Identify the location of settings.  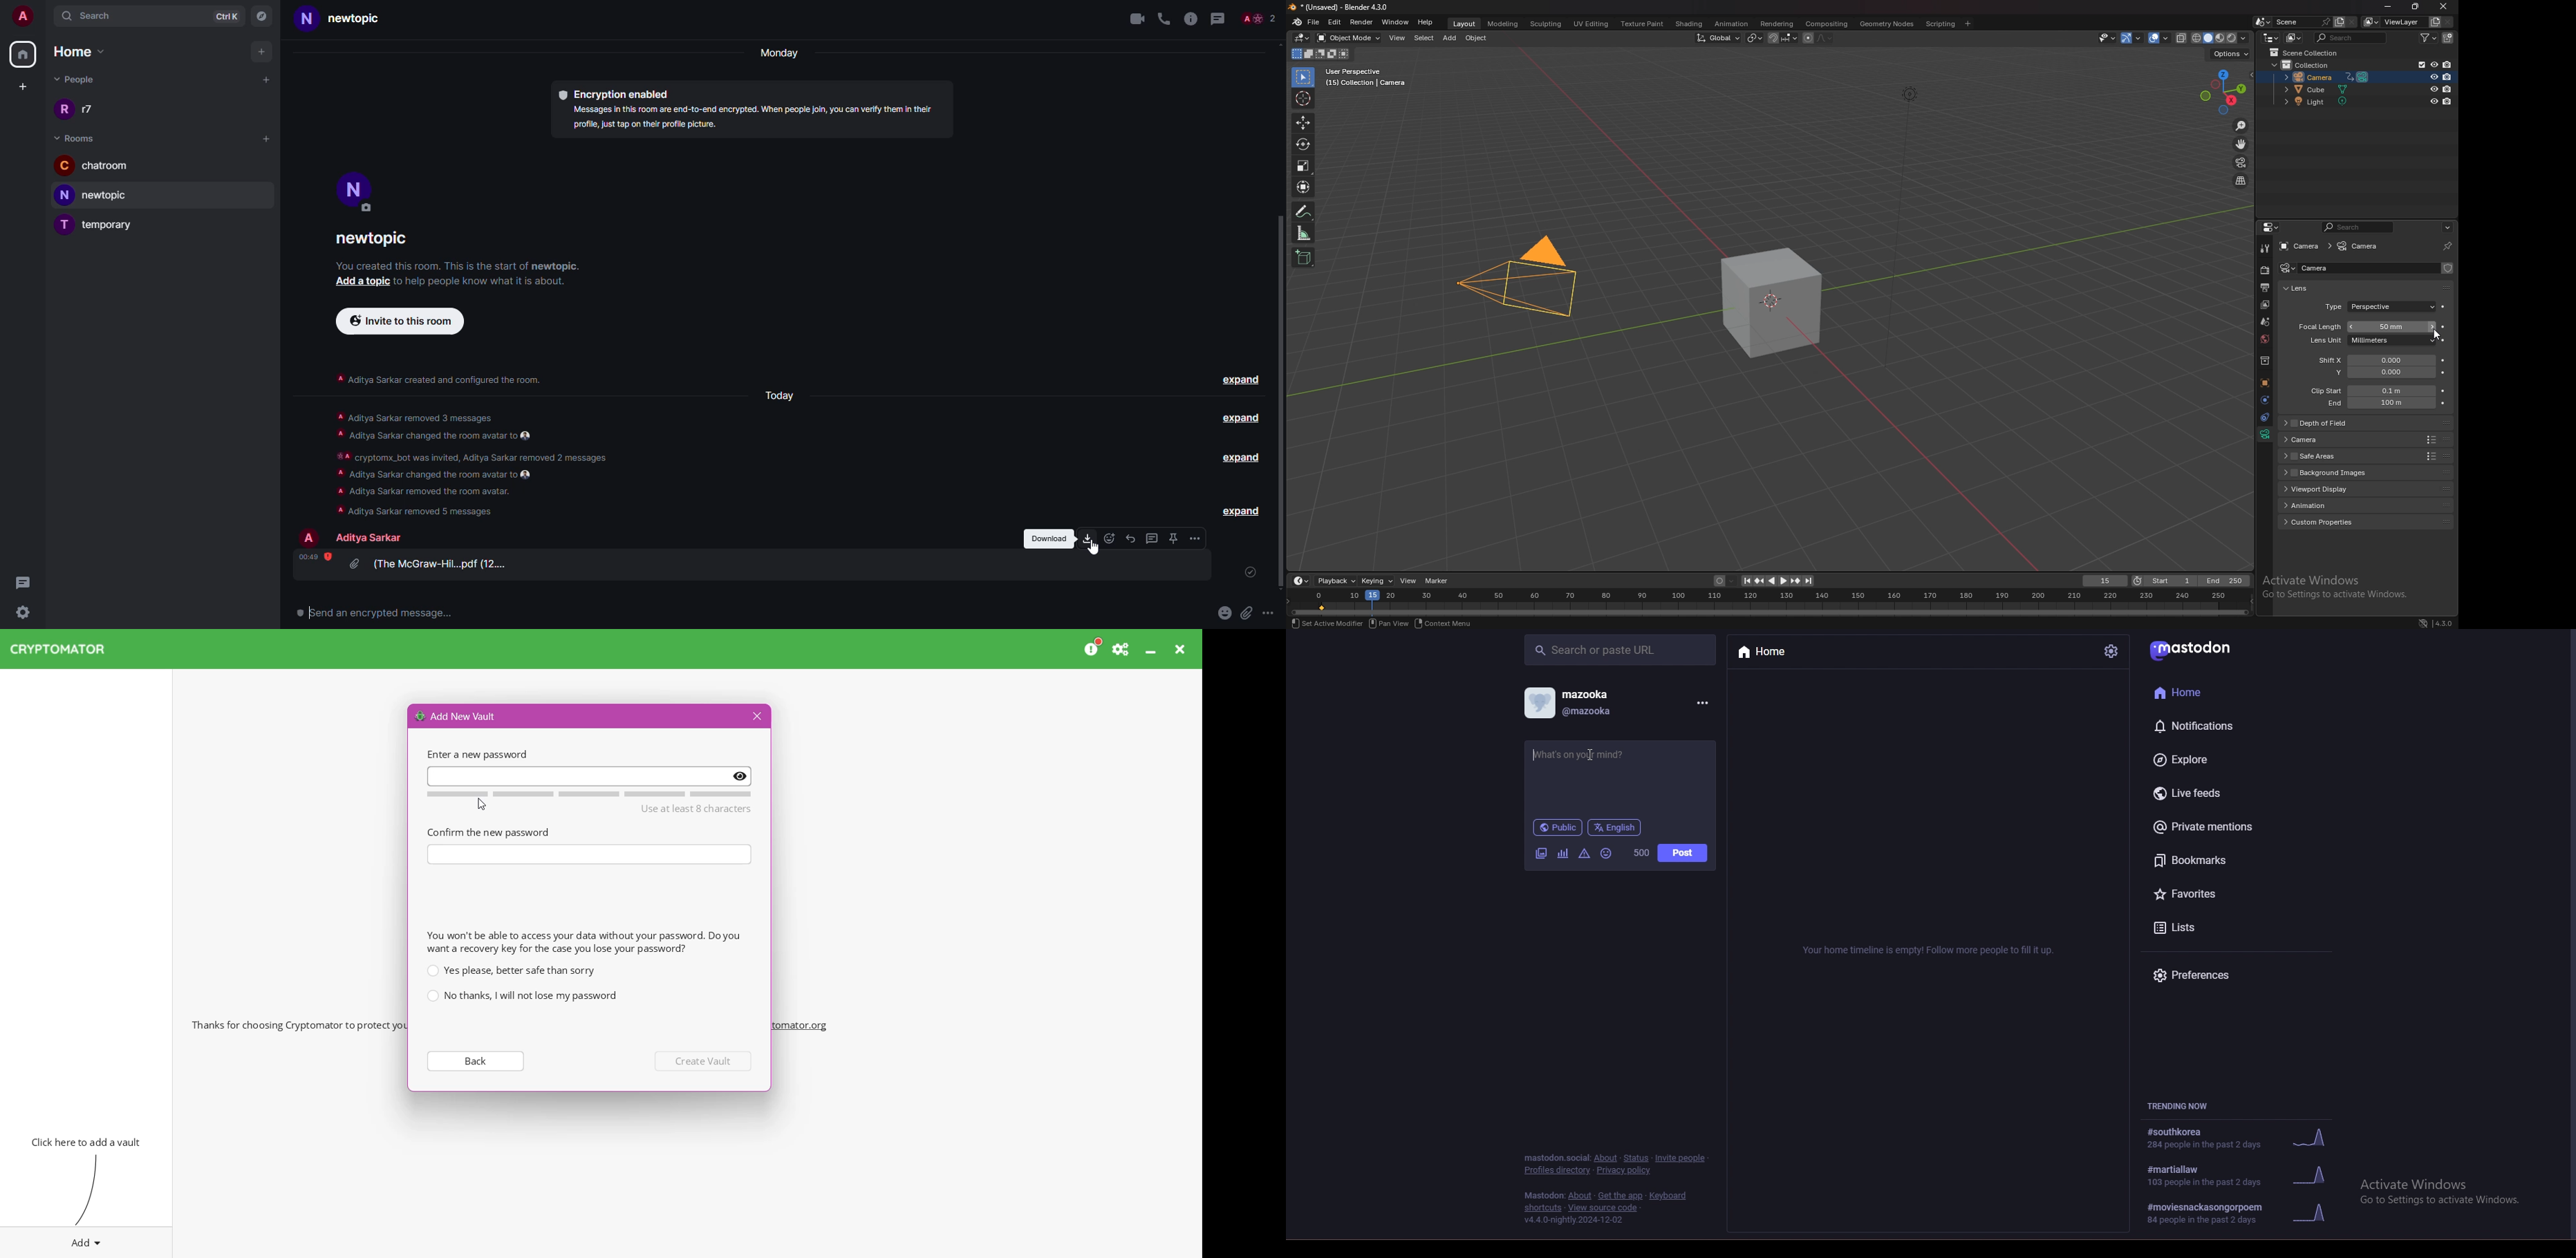
(2112, 652).